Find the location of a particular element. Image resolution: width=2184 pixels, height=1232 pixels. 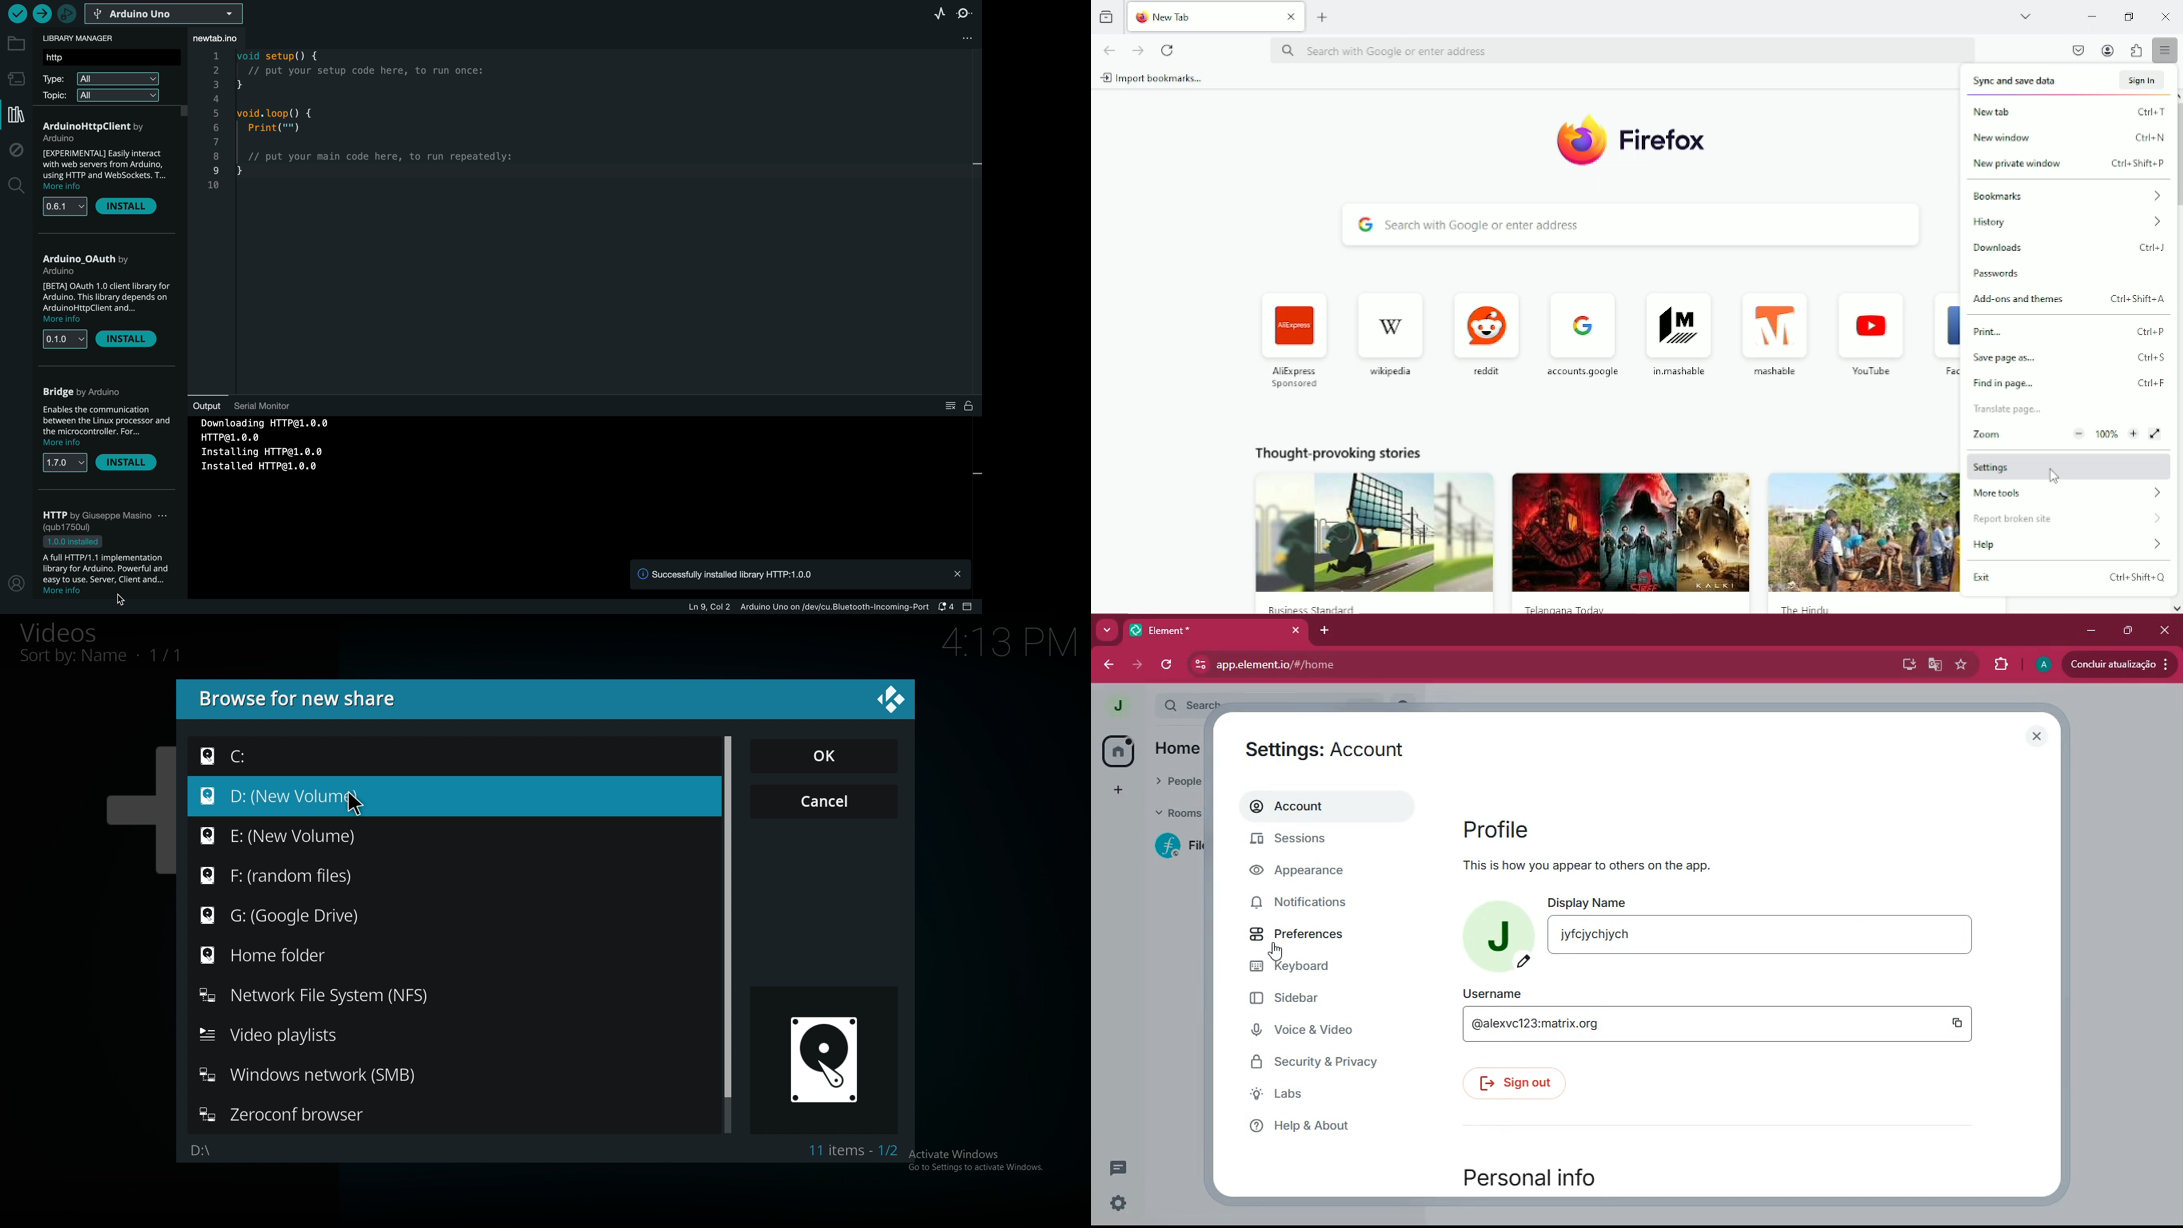

home is located at coordinates (1118, 750).